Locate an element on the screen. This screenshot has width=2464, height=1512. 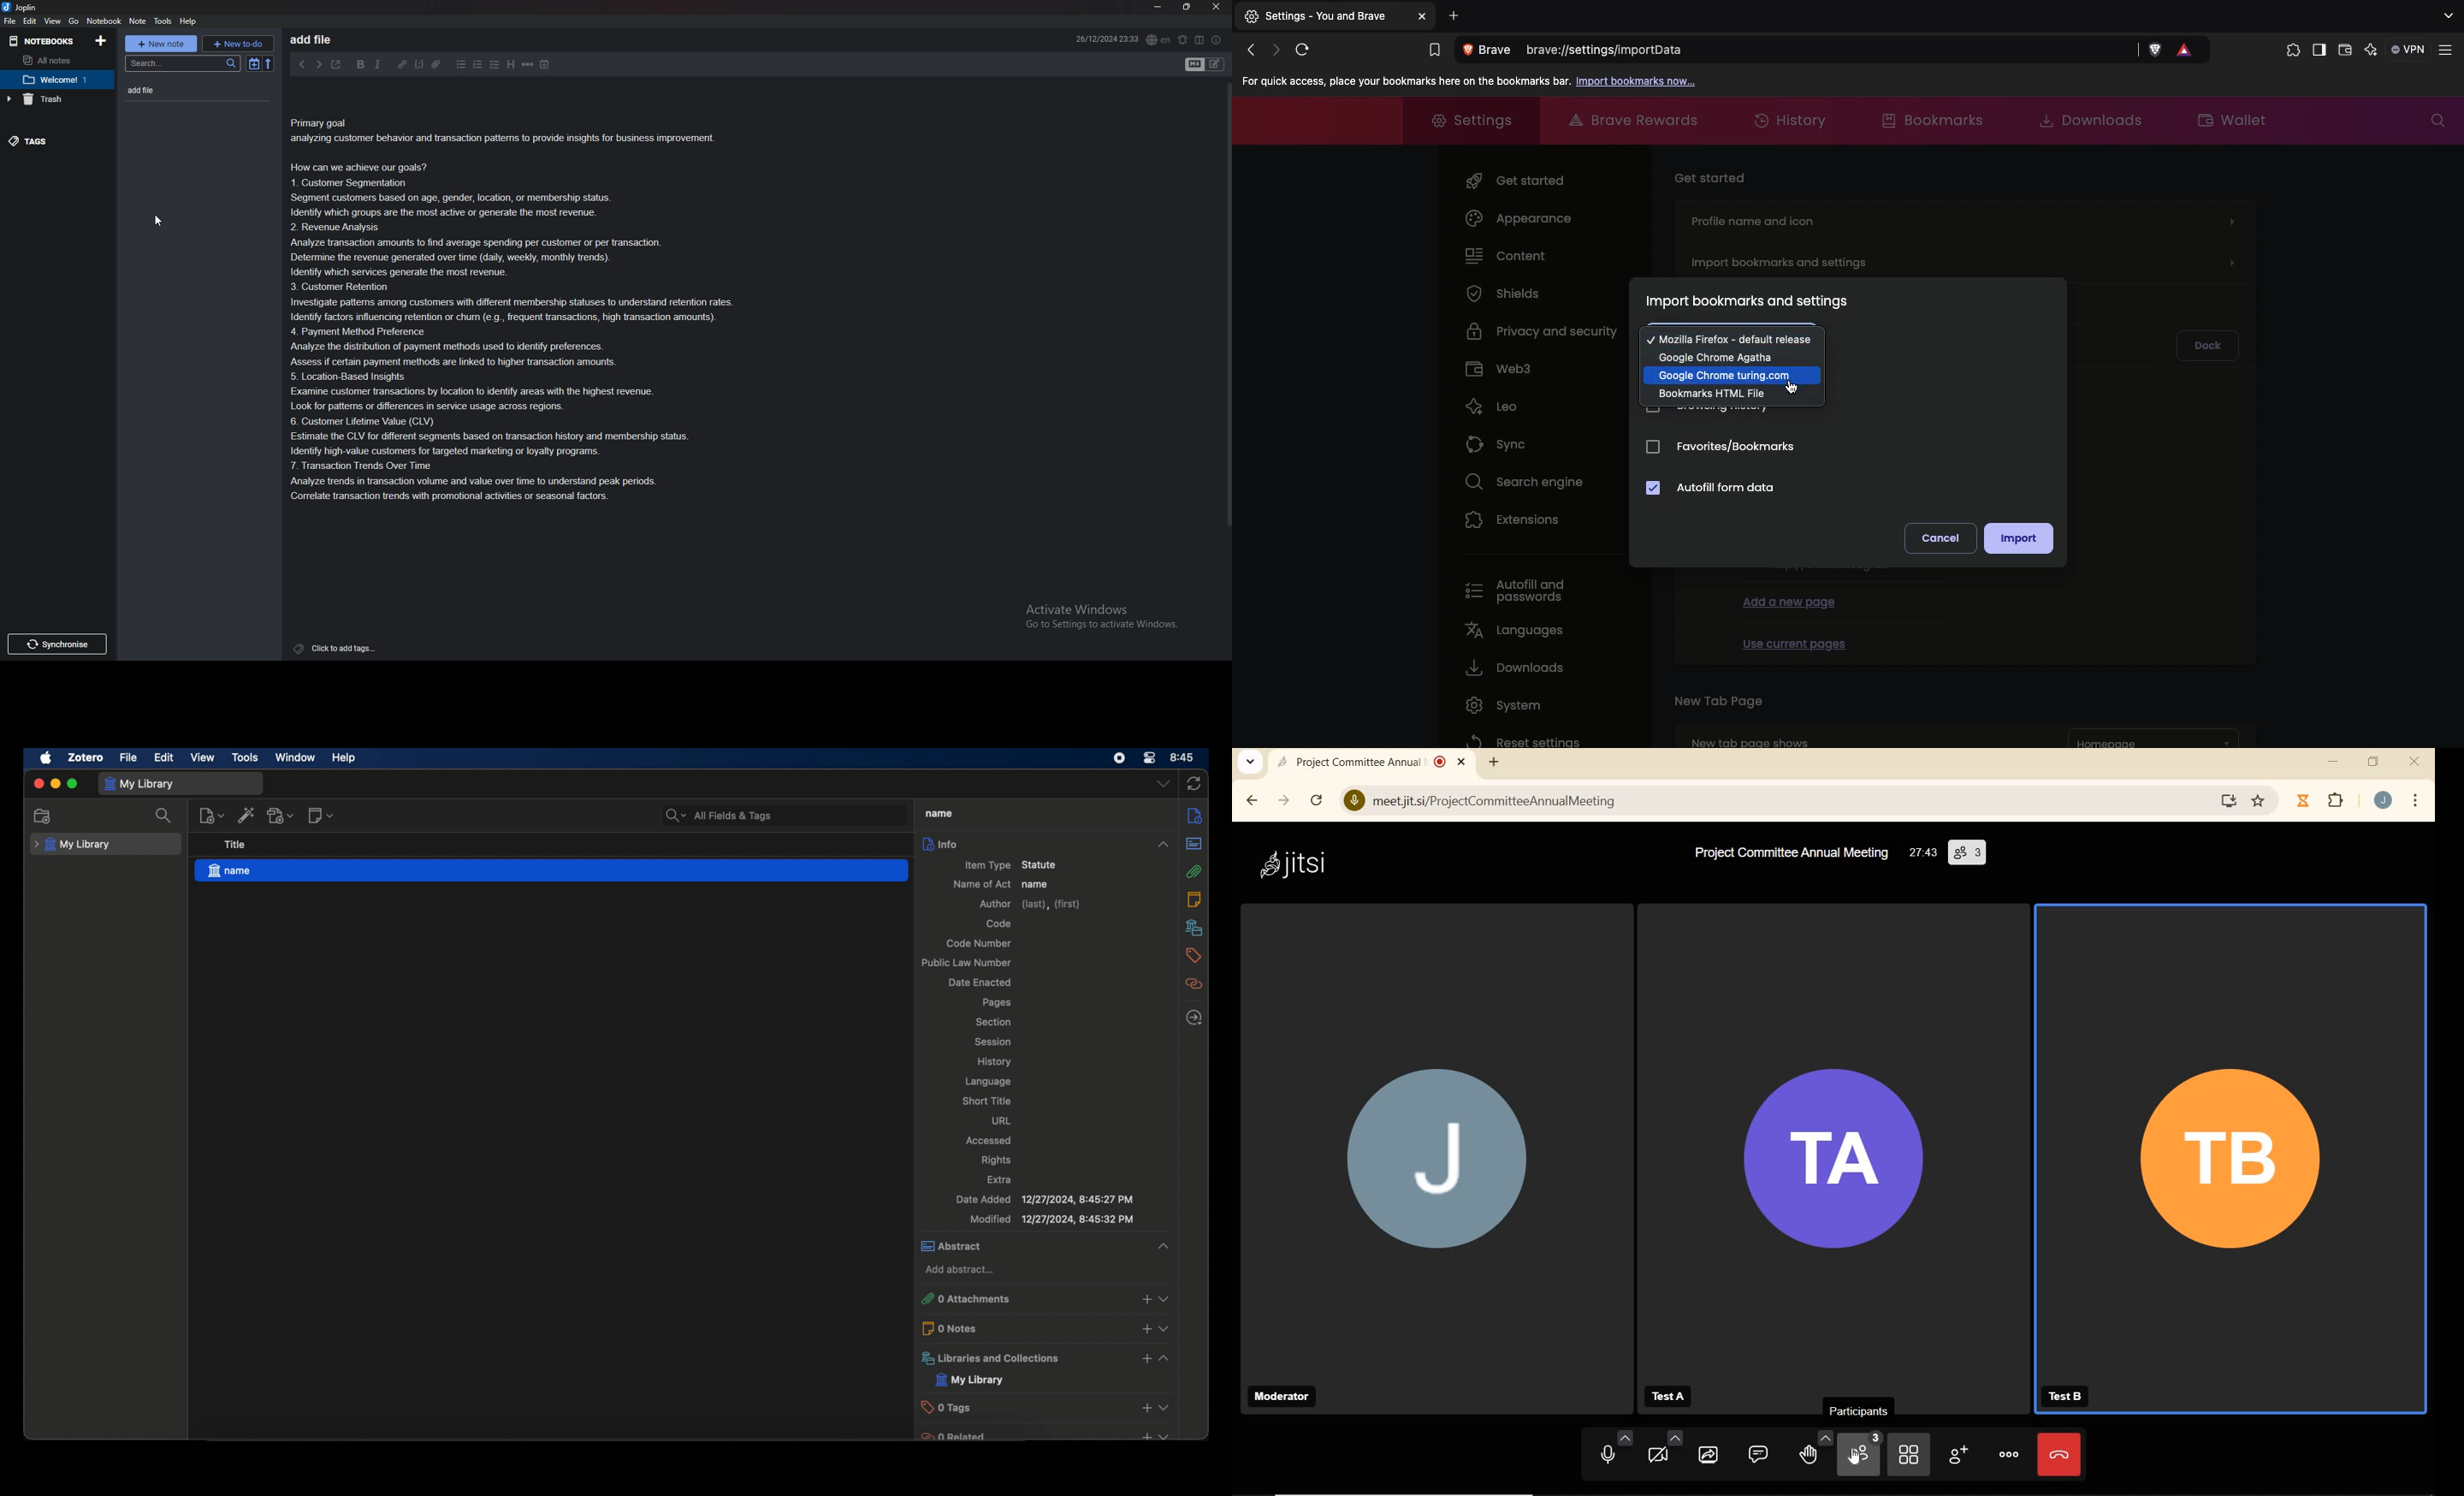
new collection is located at coordinates (43, 815).